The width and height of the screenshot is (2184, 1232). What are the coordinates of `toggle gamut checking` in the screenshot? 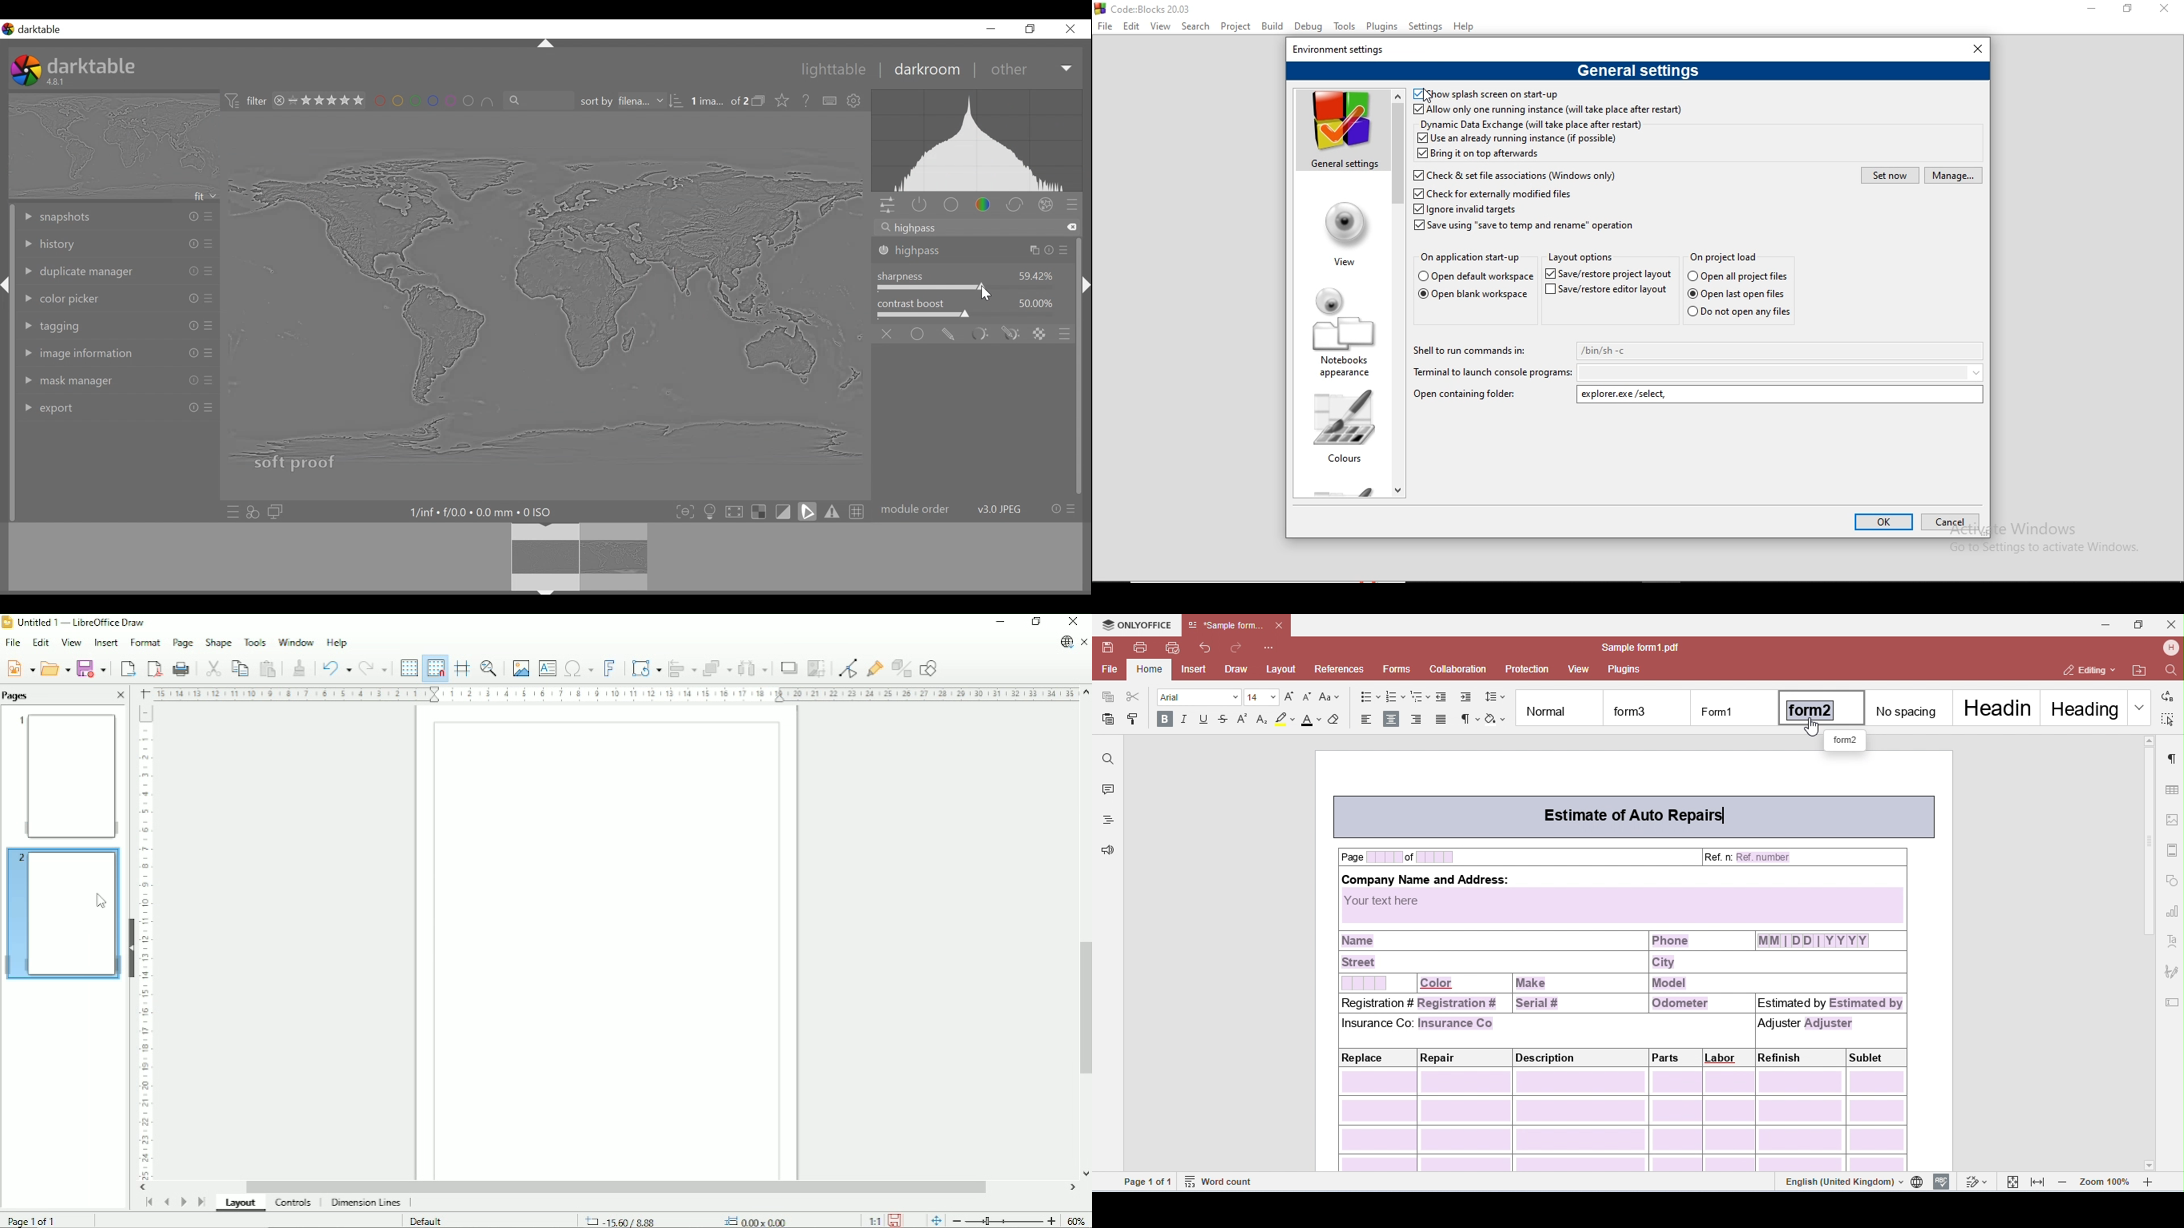 It's located at (833, 511).